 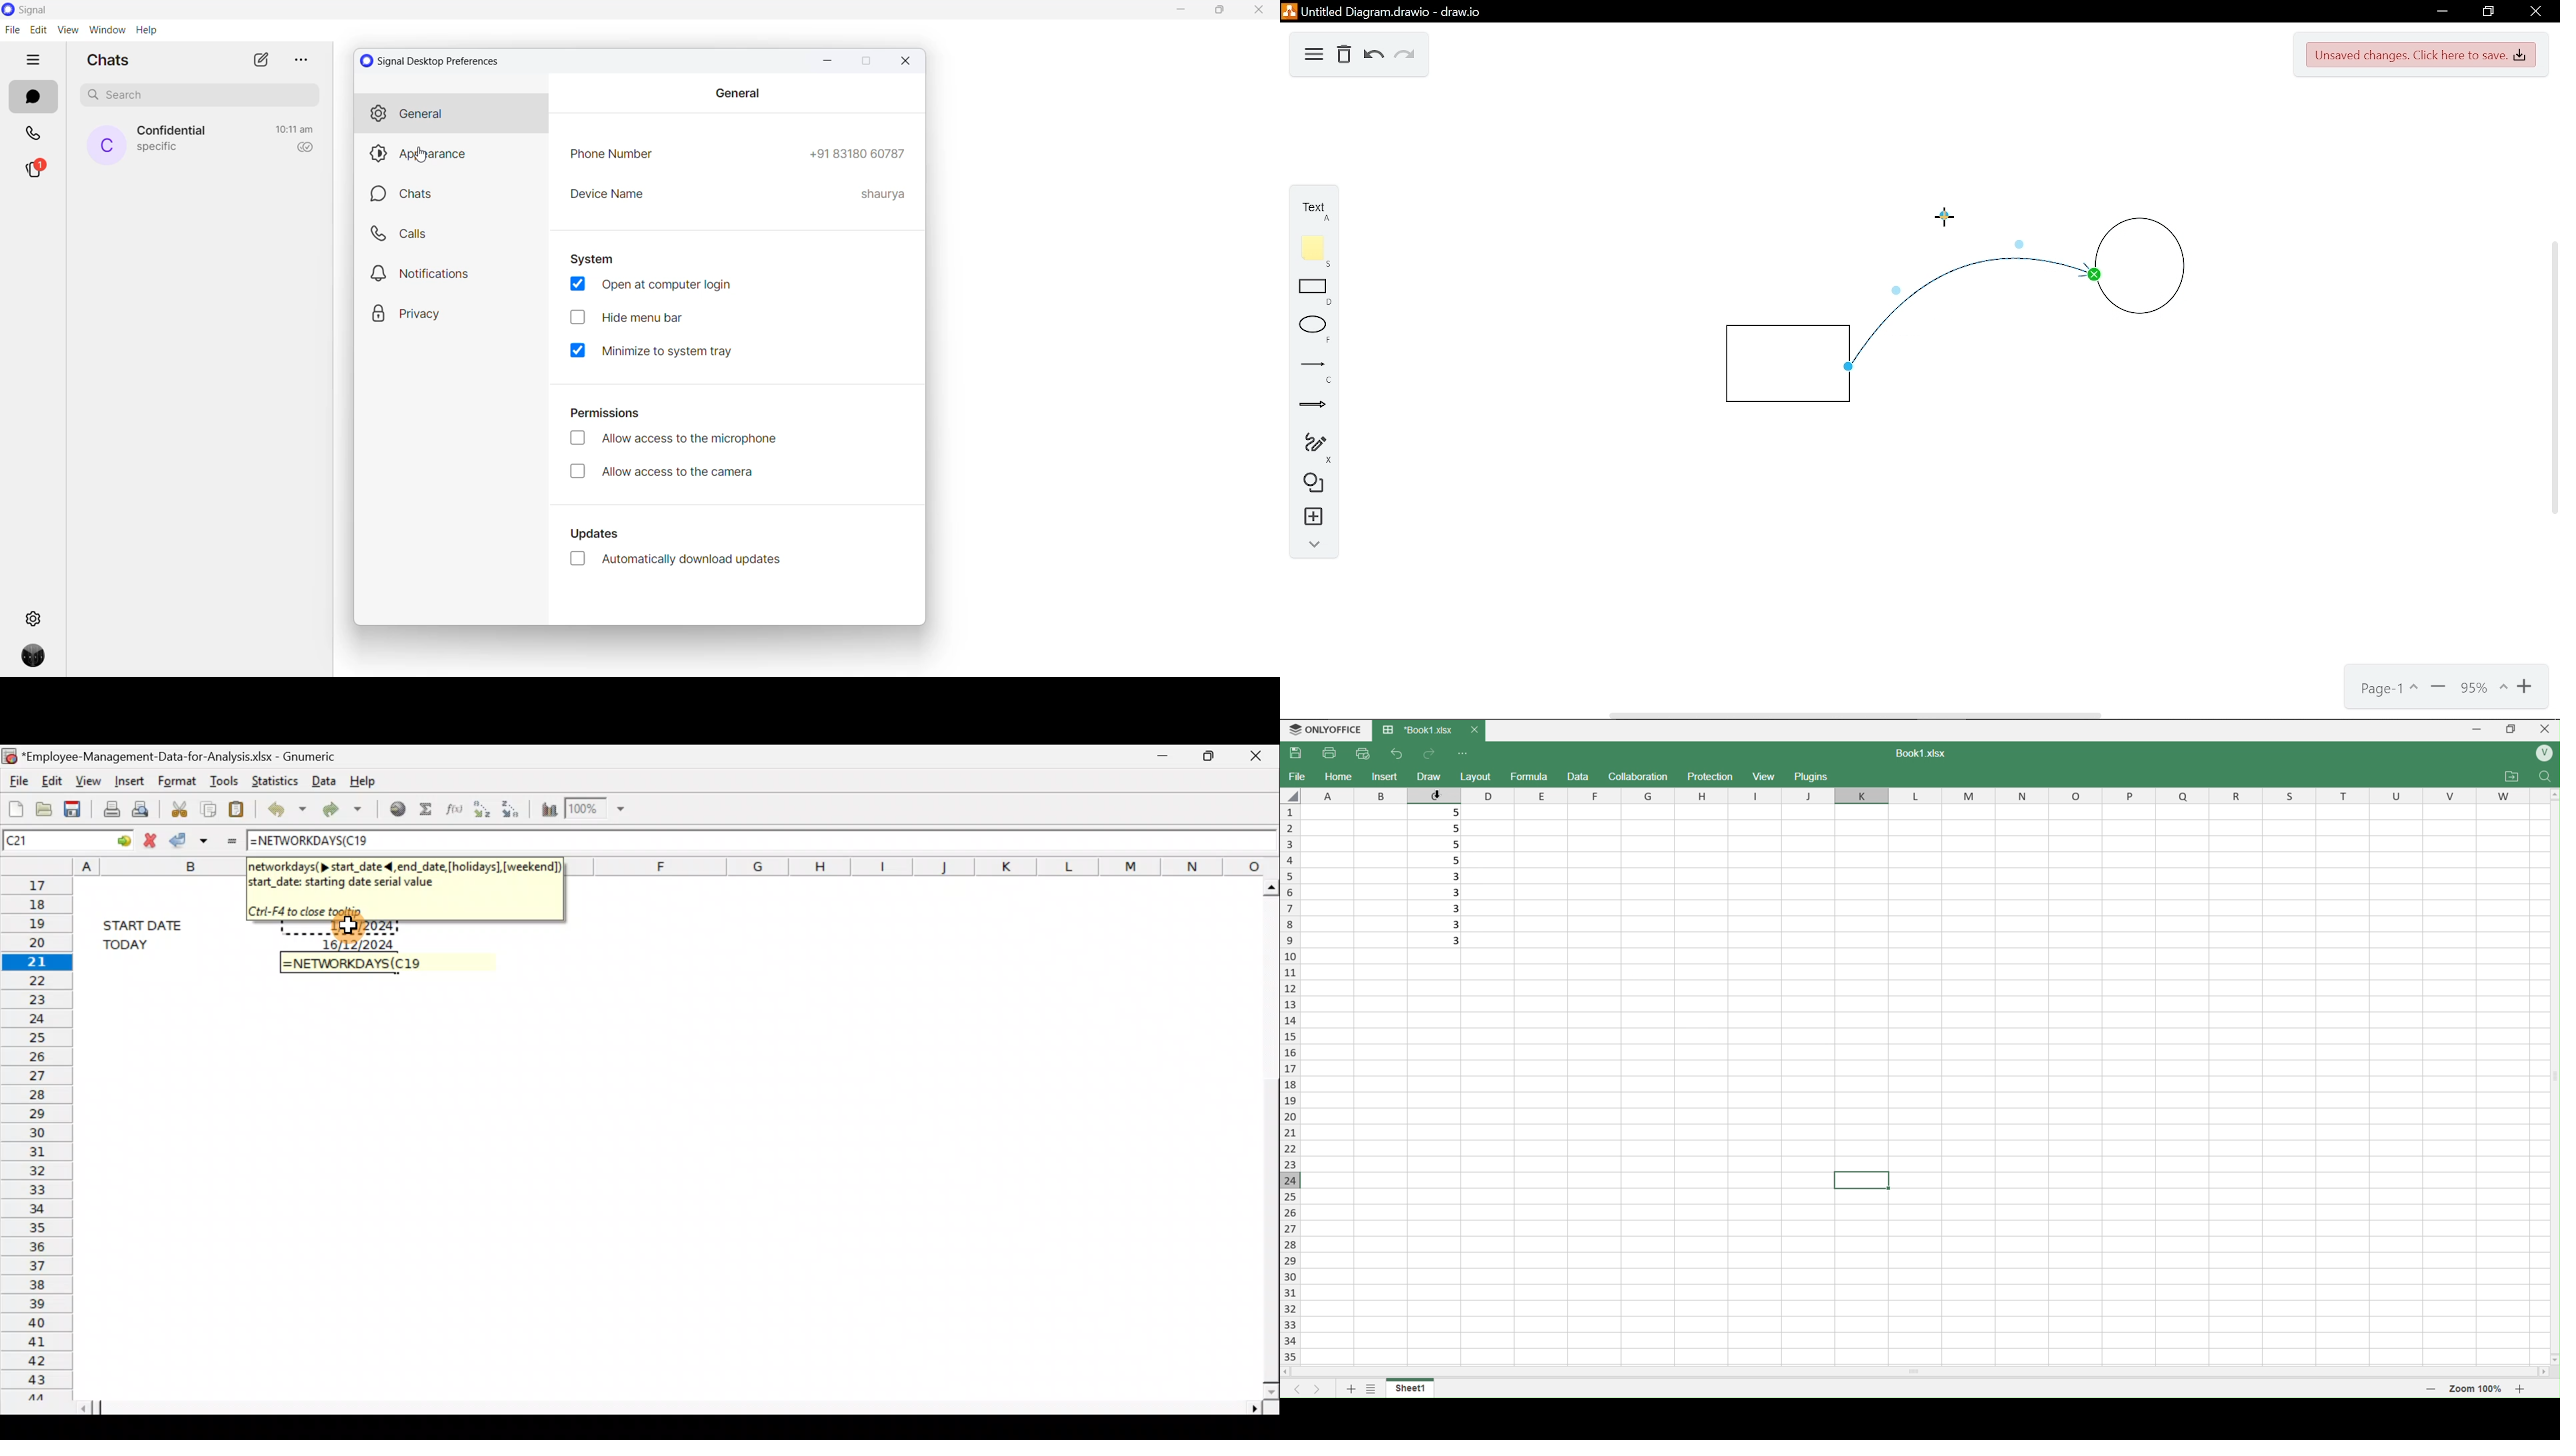 I want to click on read recipient, so click(x=302, y=148).